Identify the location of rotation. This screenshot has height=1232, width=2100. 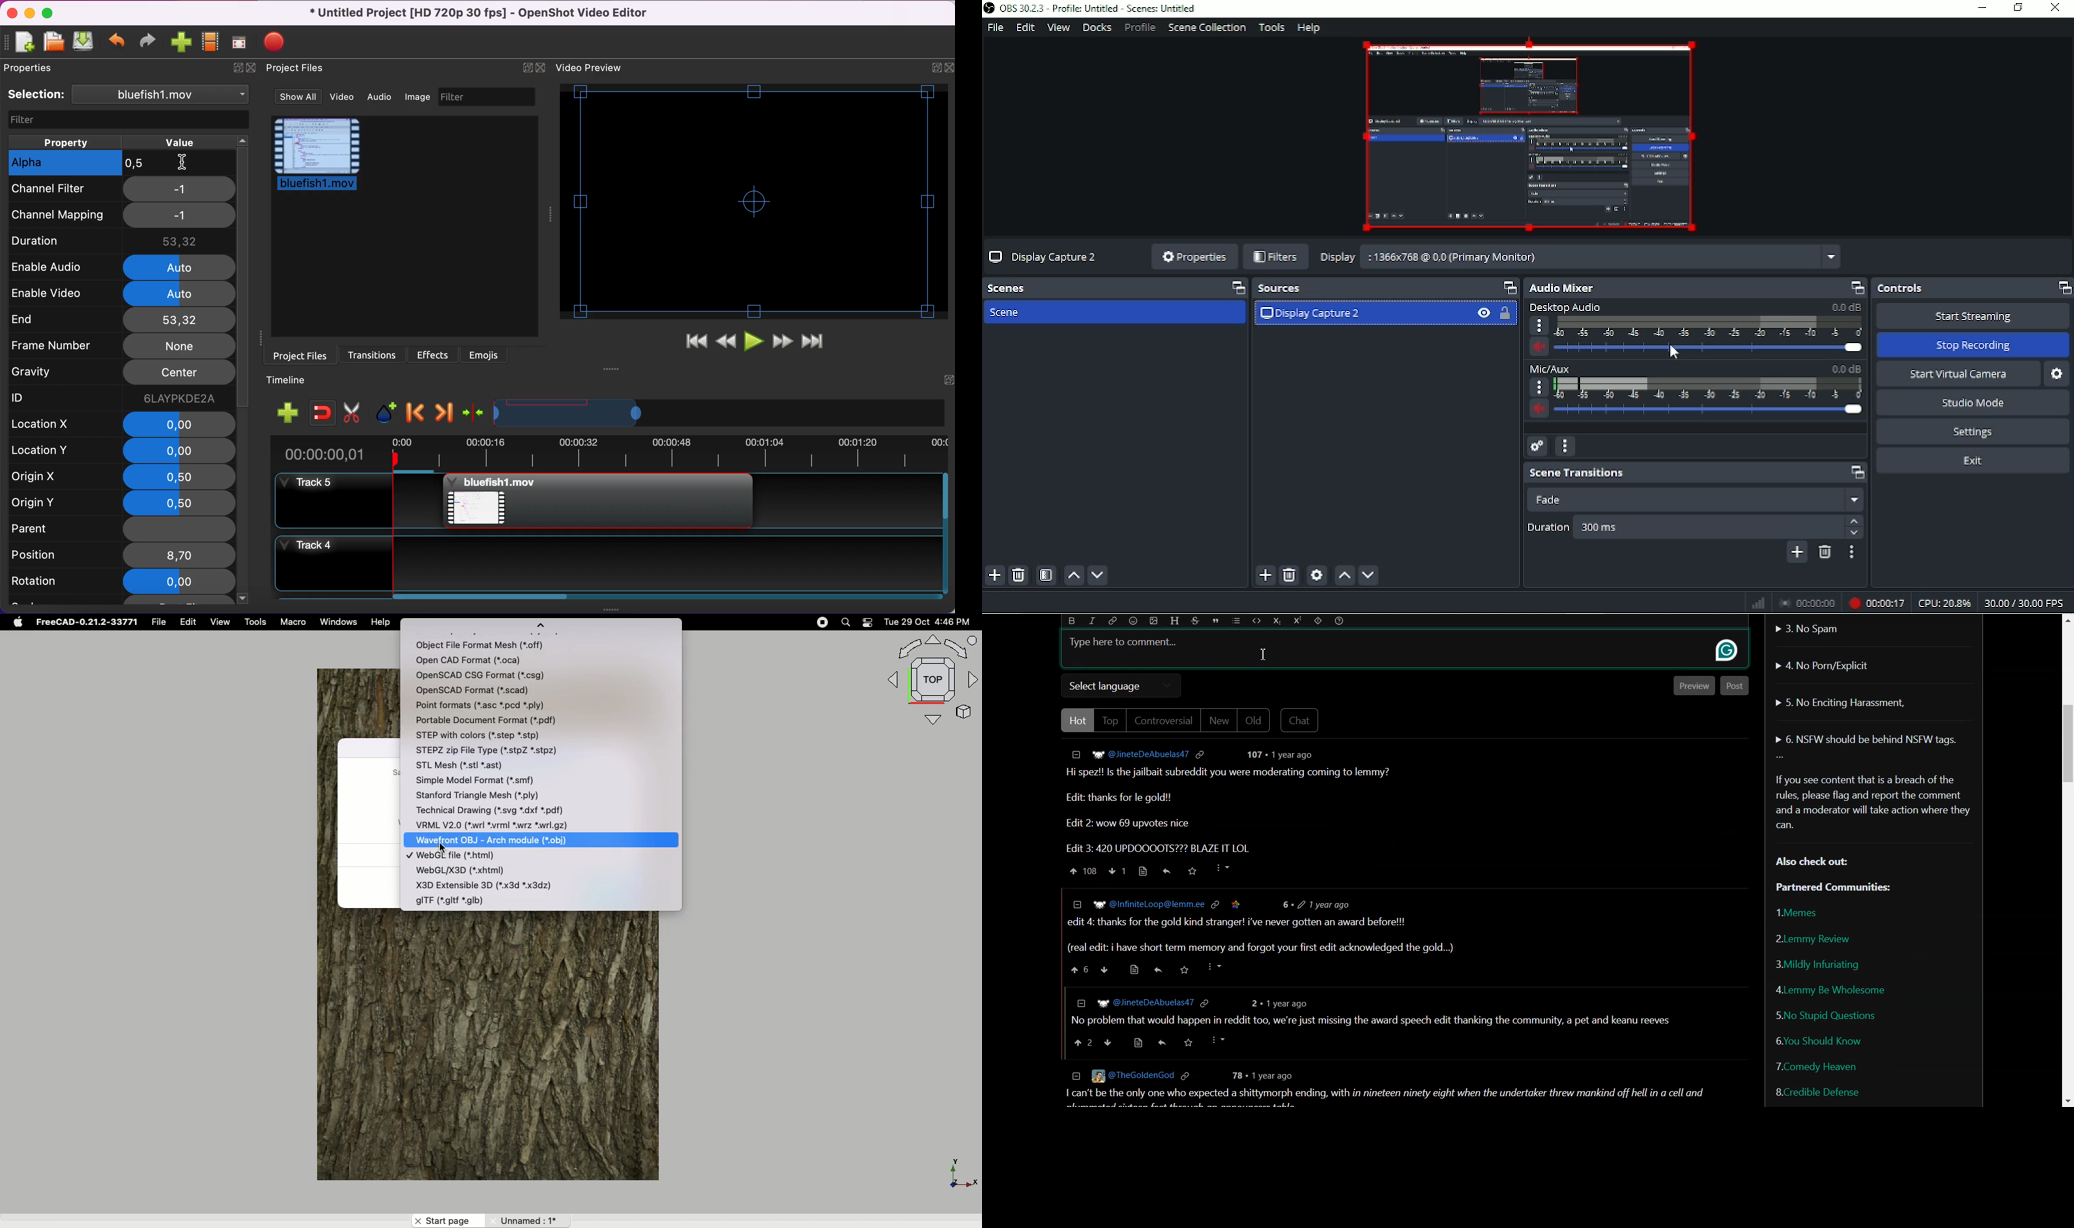
(48, 583).